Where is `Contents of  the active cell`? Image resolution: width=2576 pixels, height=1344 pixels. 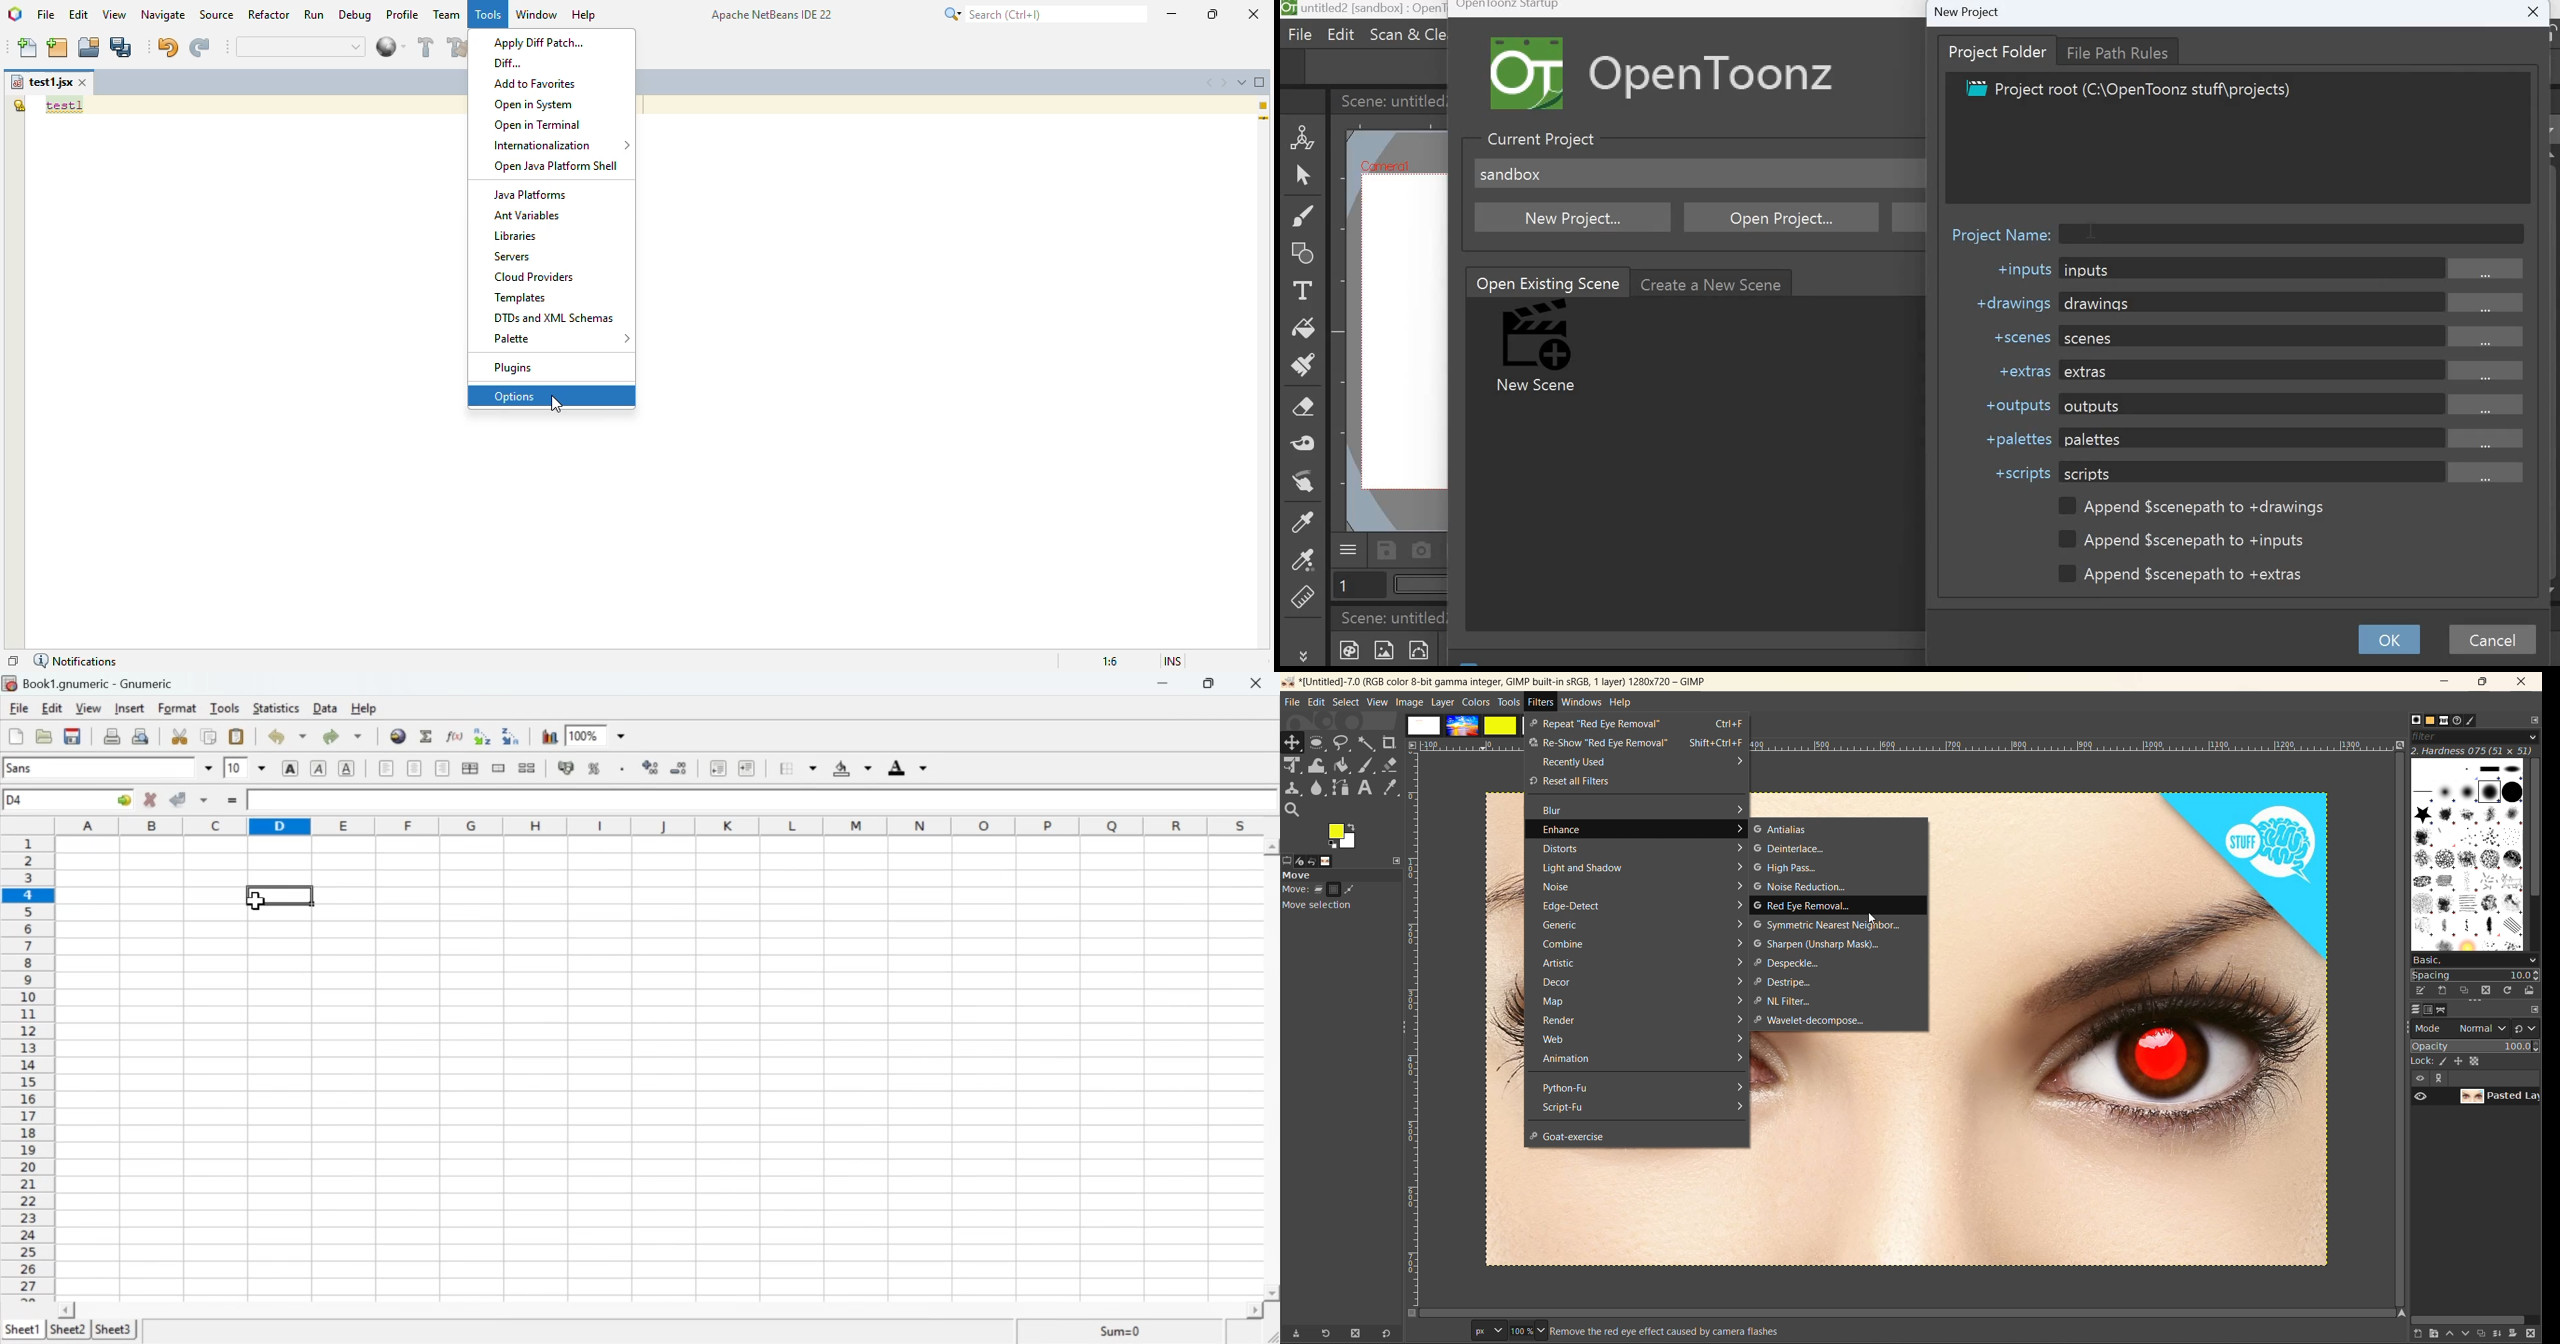
Contents of  the active cell is located at coordinates (756, 801).